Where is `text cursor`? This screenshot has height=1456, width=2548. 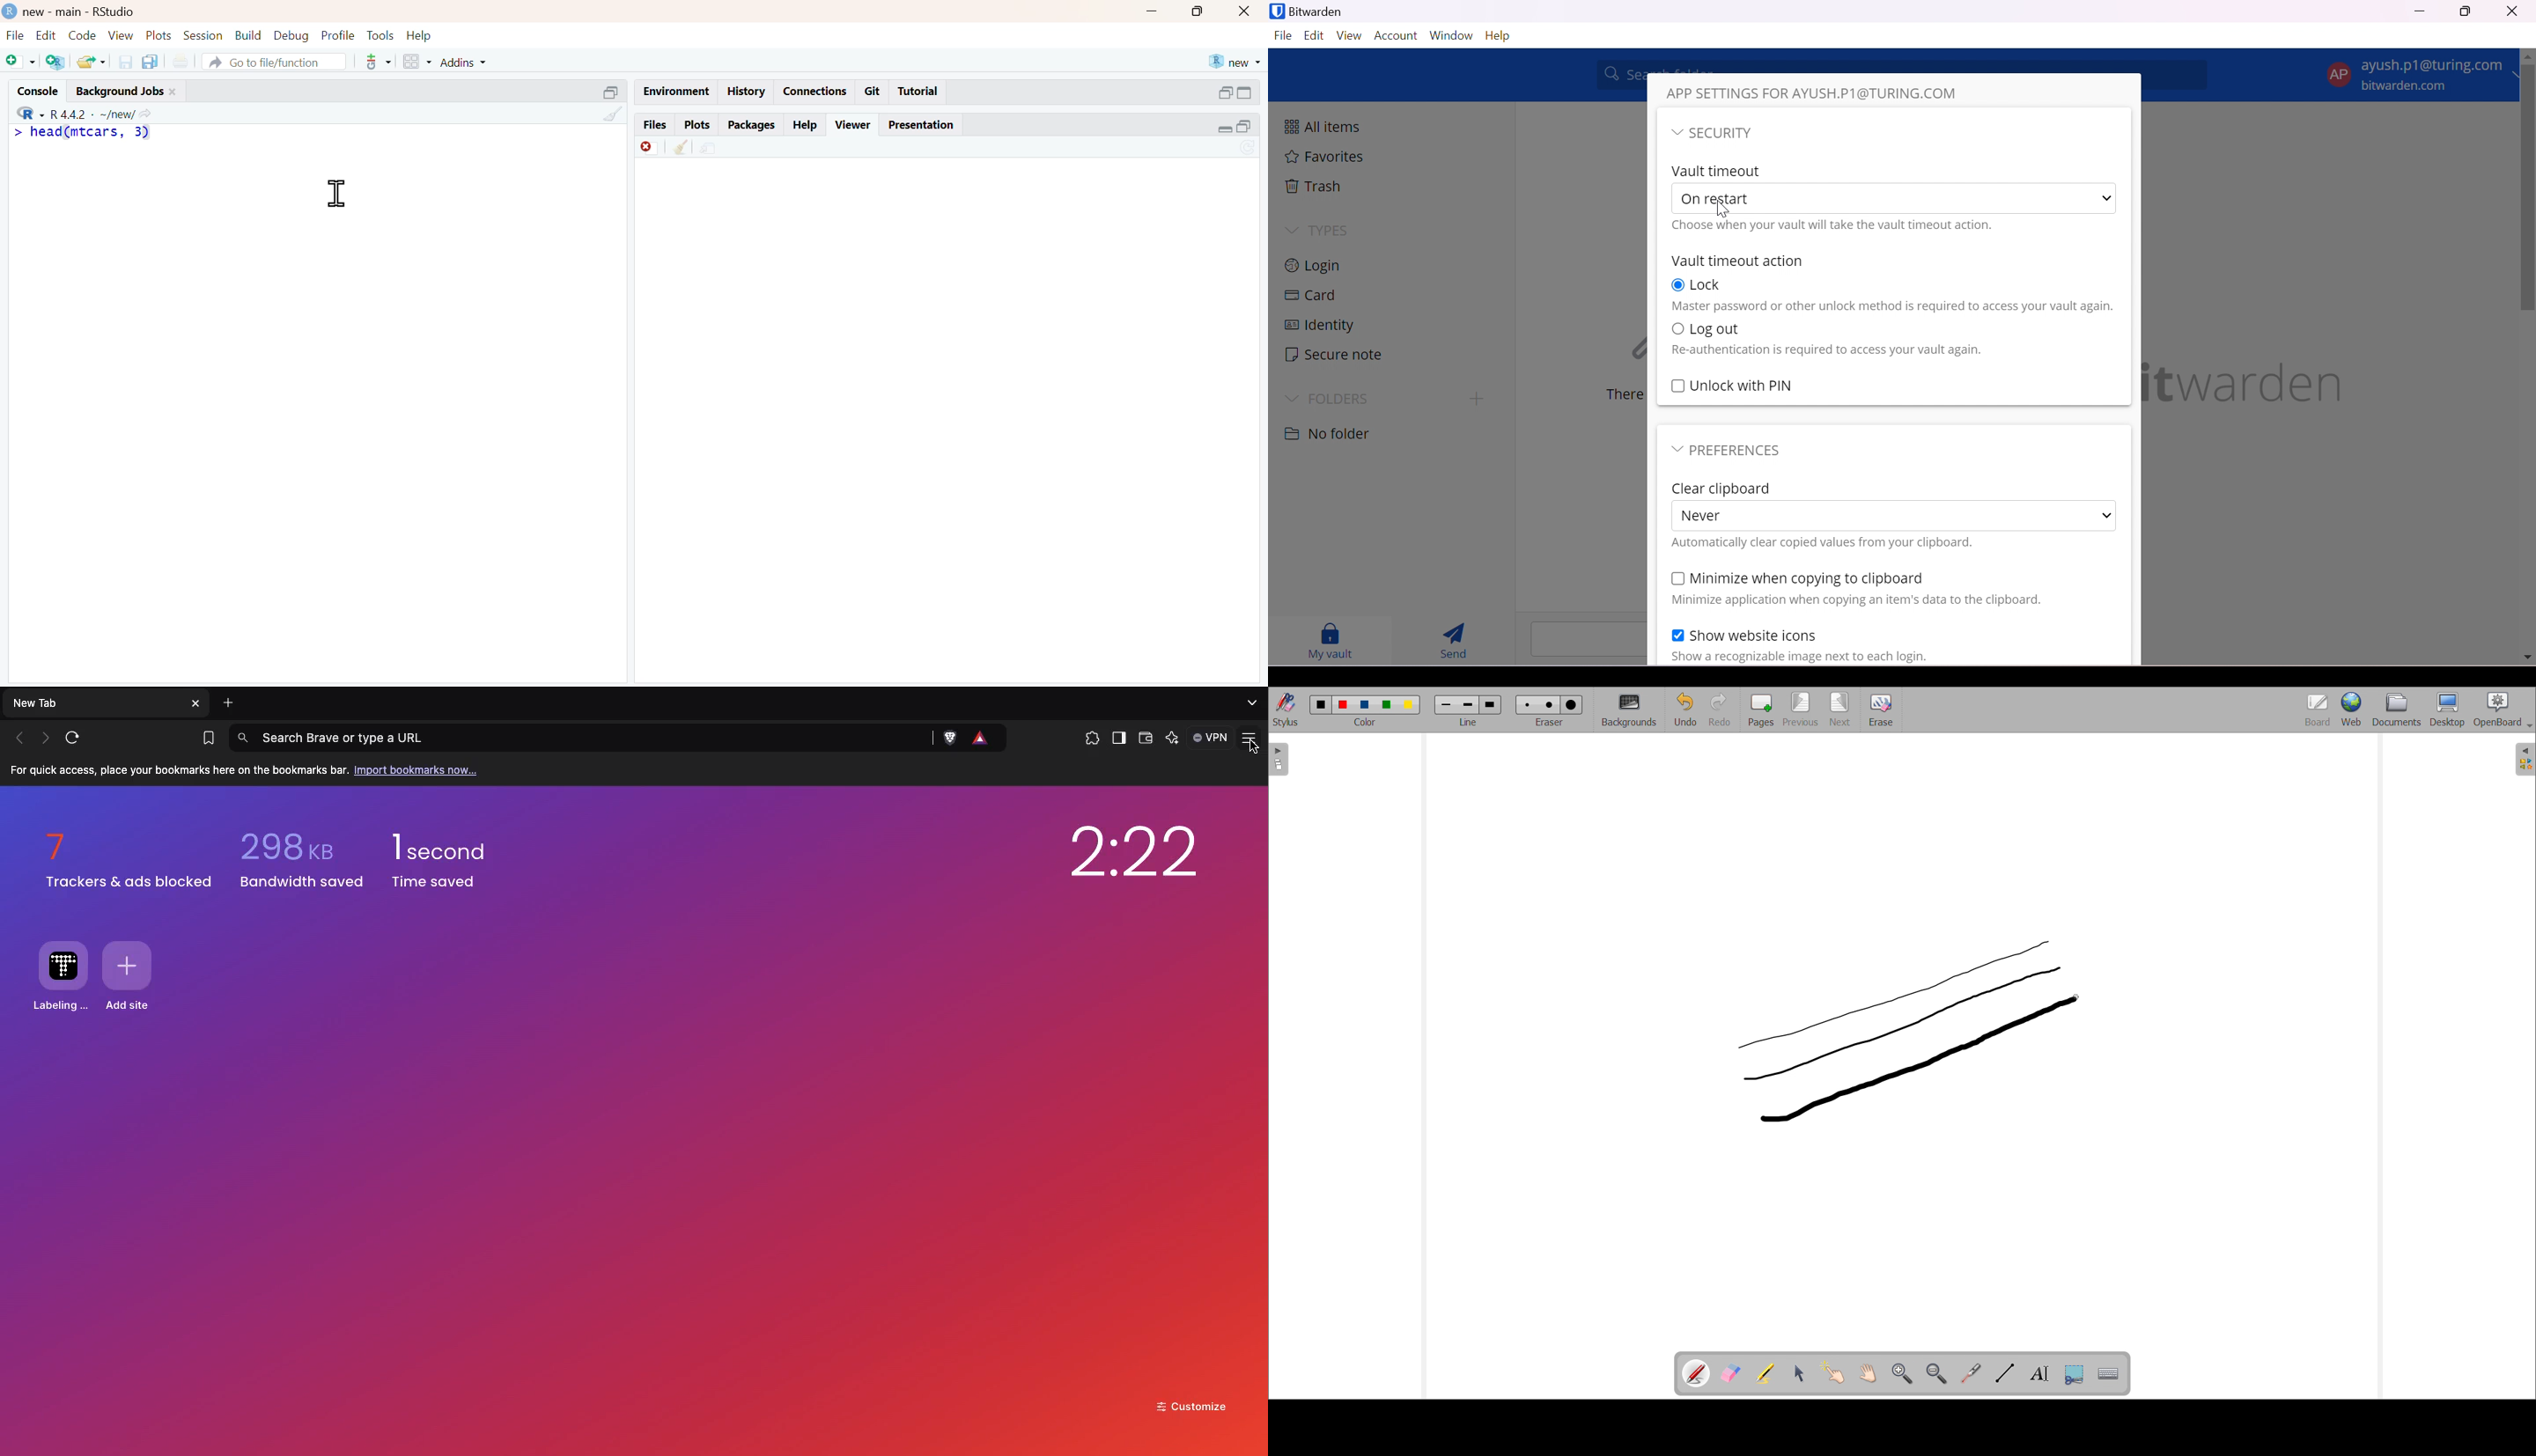
text cursor is located at coordinates (334, 193).